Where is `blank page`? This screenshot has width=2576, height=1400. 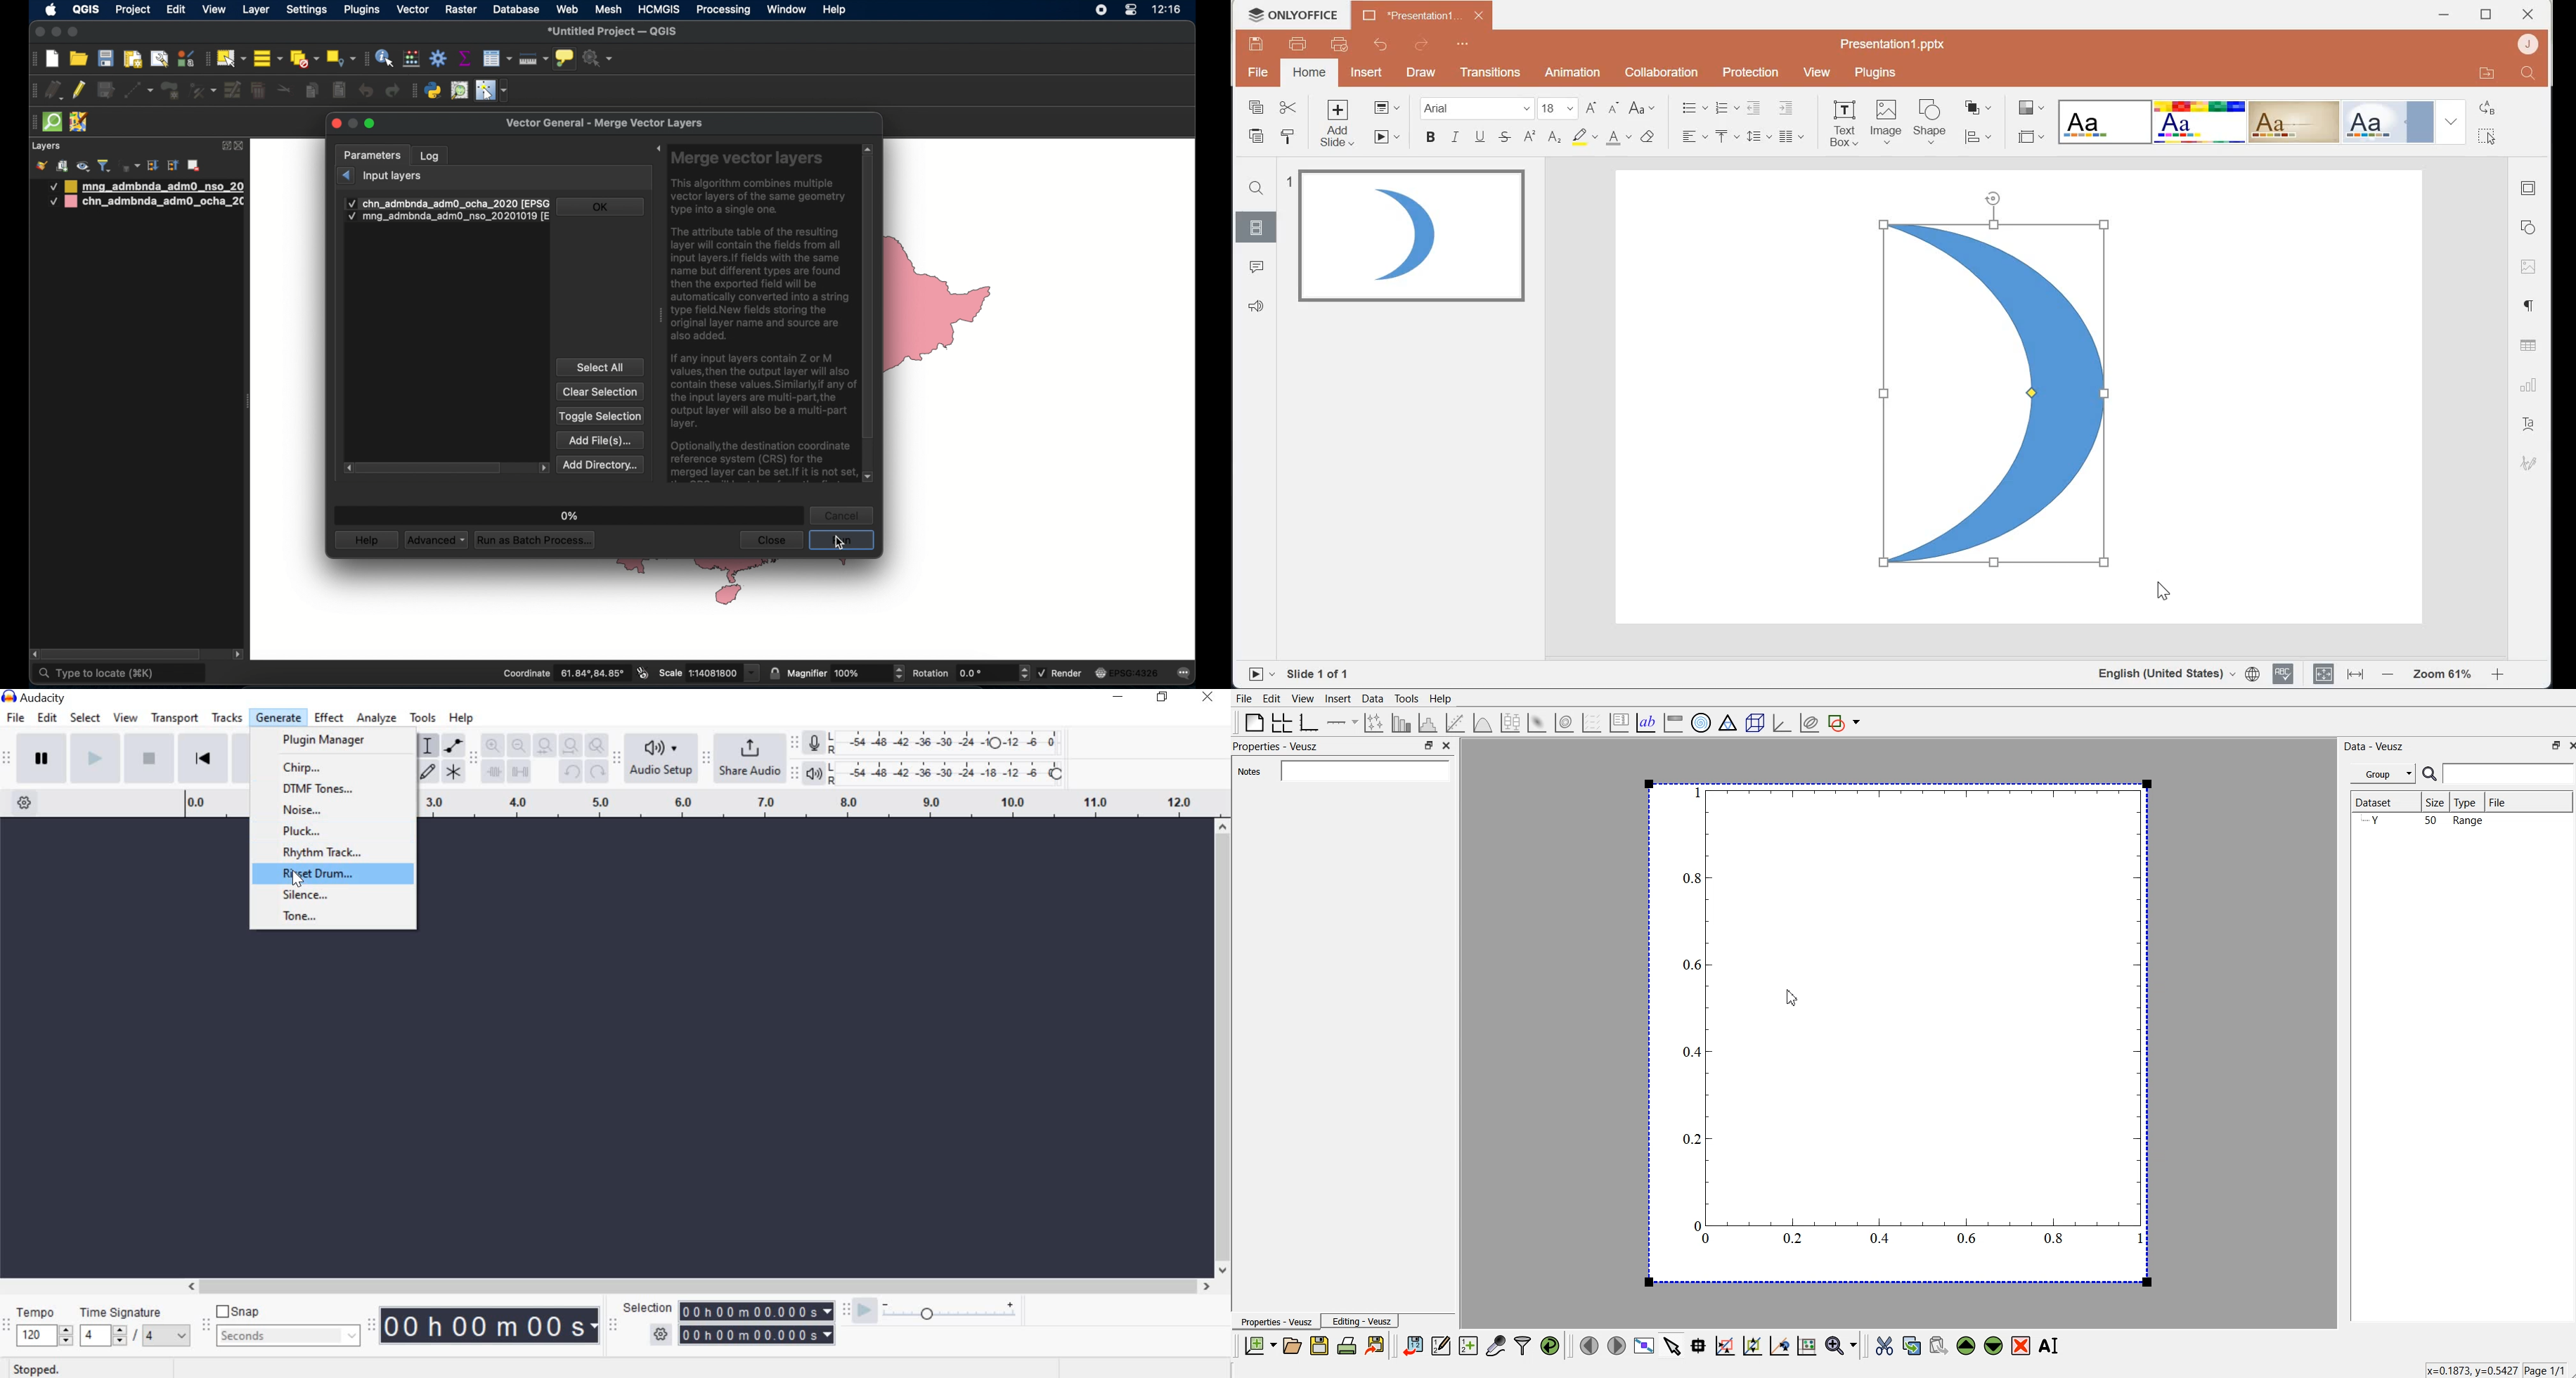 blank page is located at coordinates (1252, 722).